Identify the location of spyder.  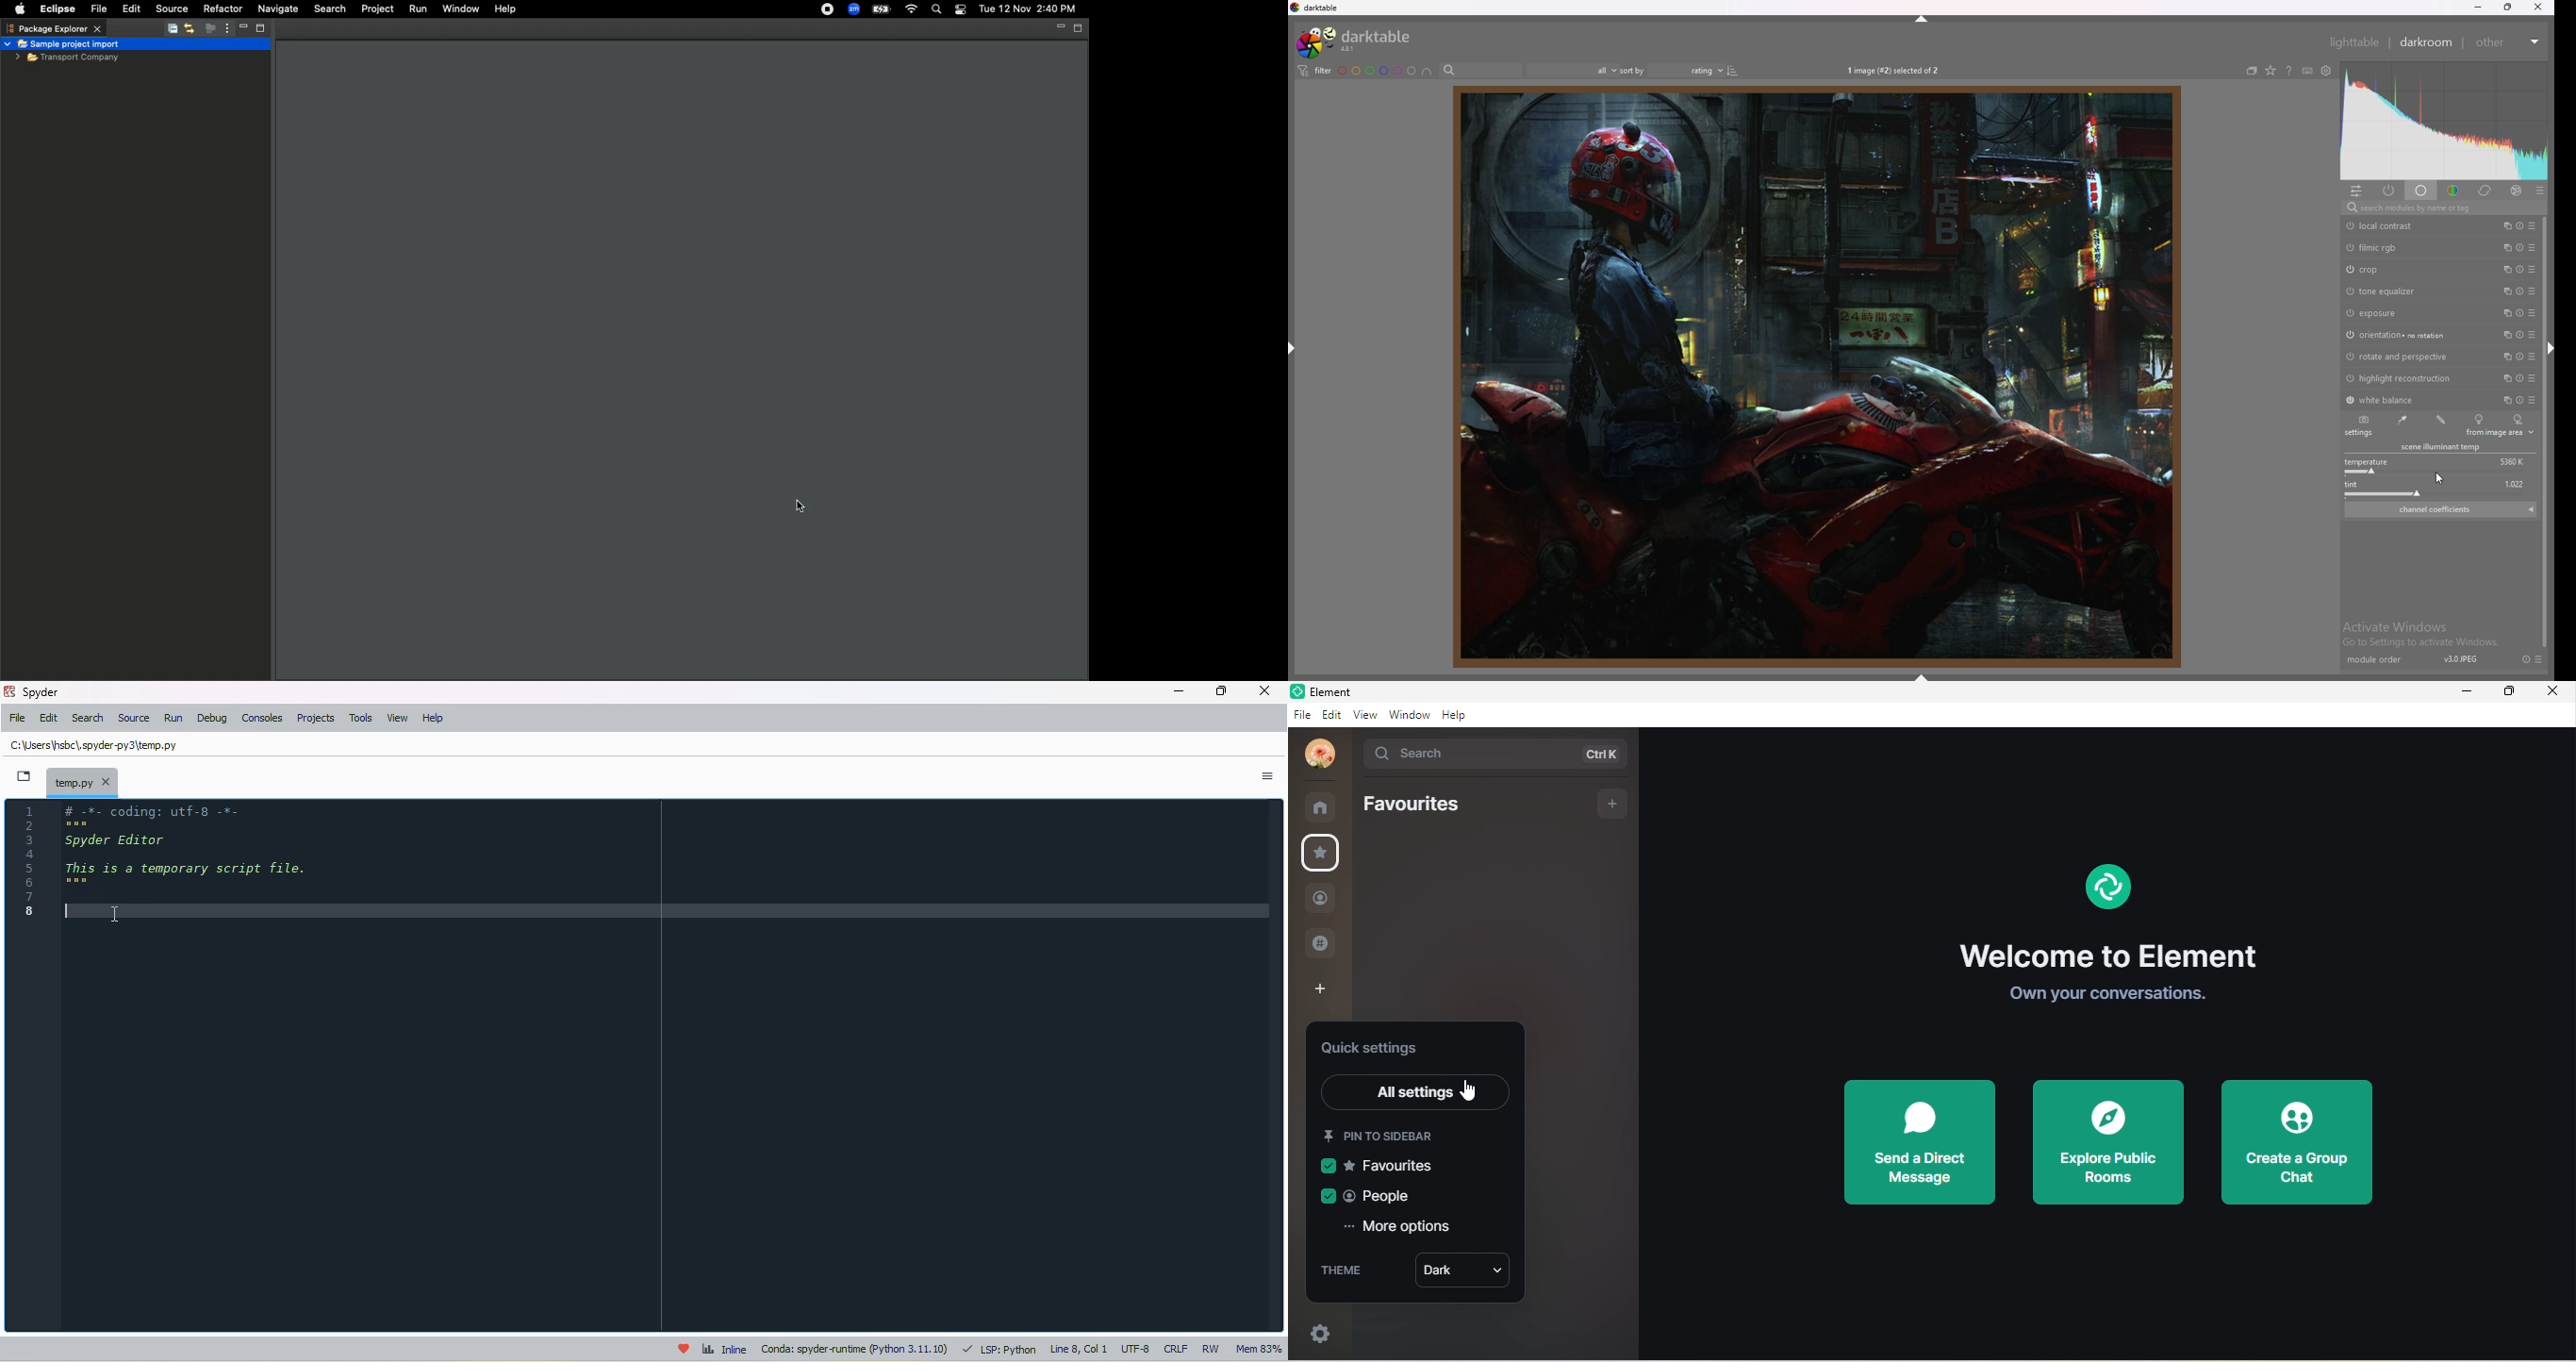
(41, 692).